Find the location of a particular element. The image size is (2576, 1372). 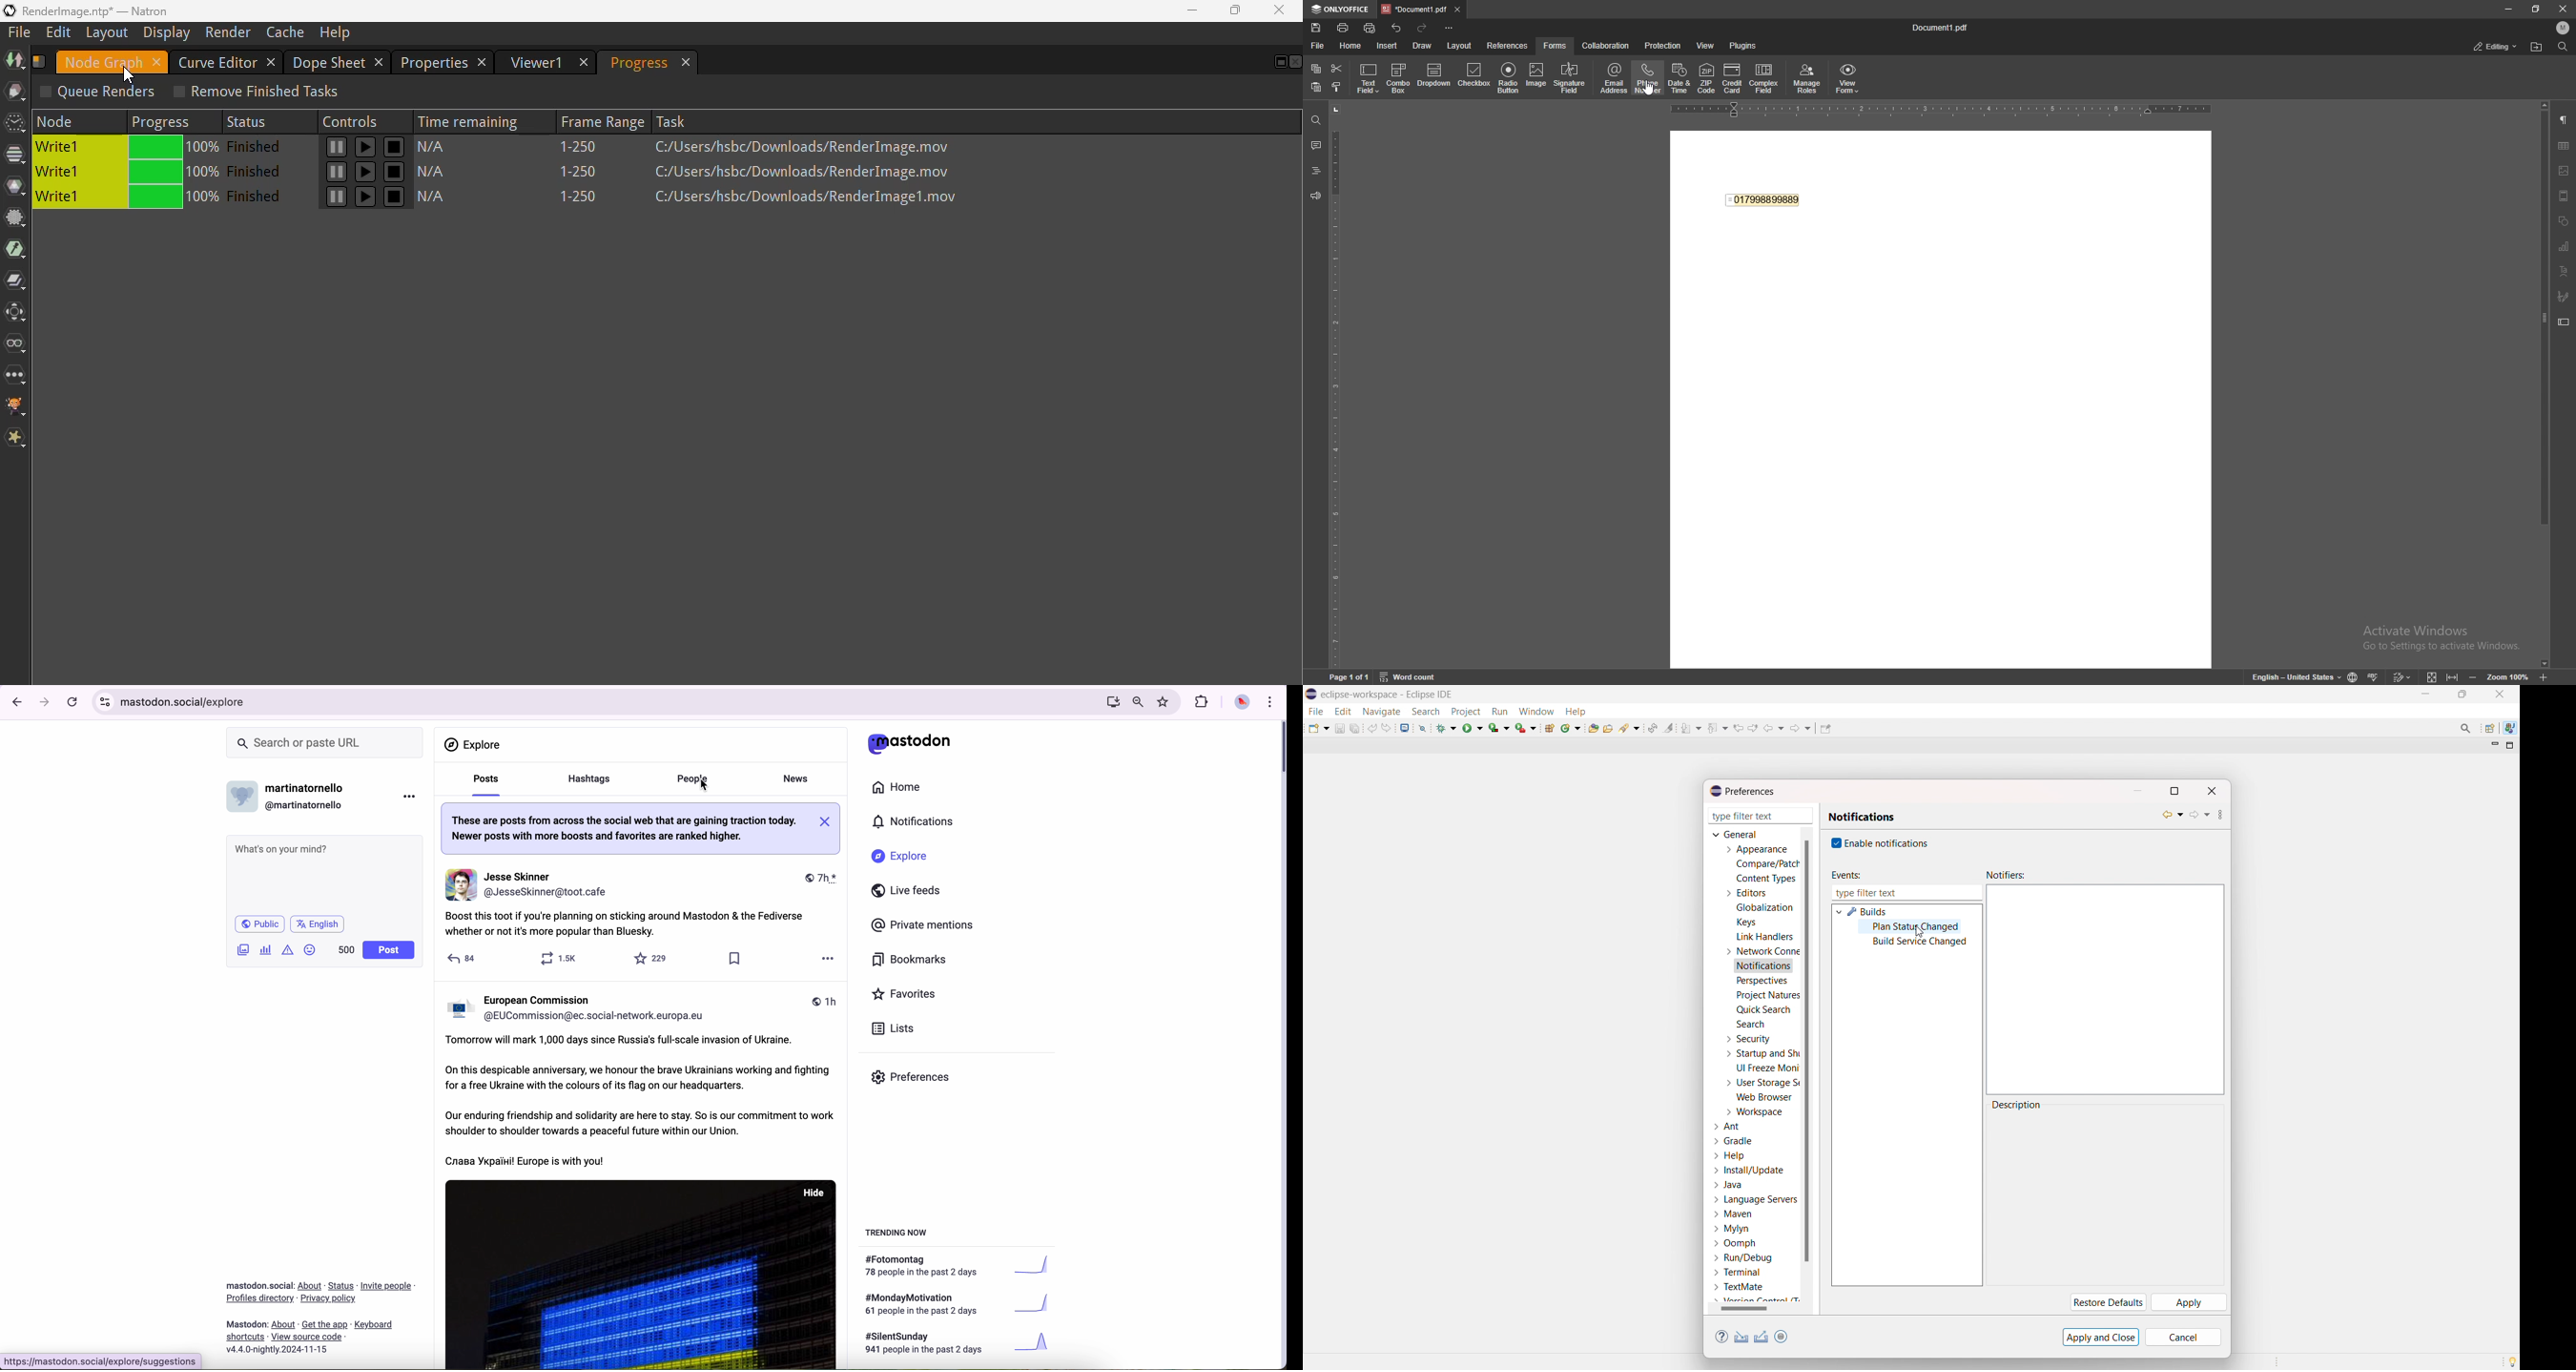

open type is located at coordinates (1593, 727).